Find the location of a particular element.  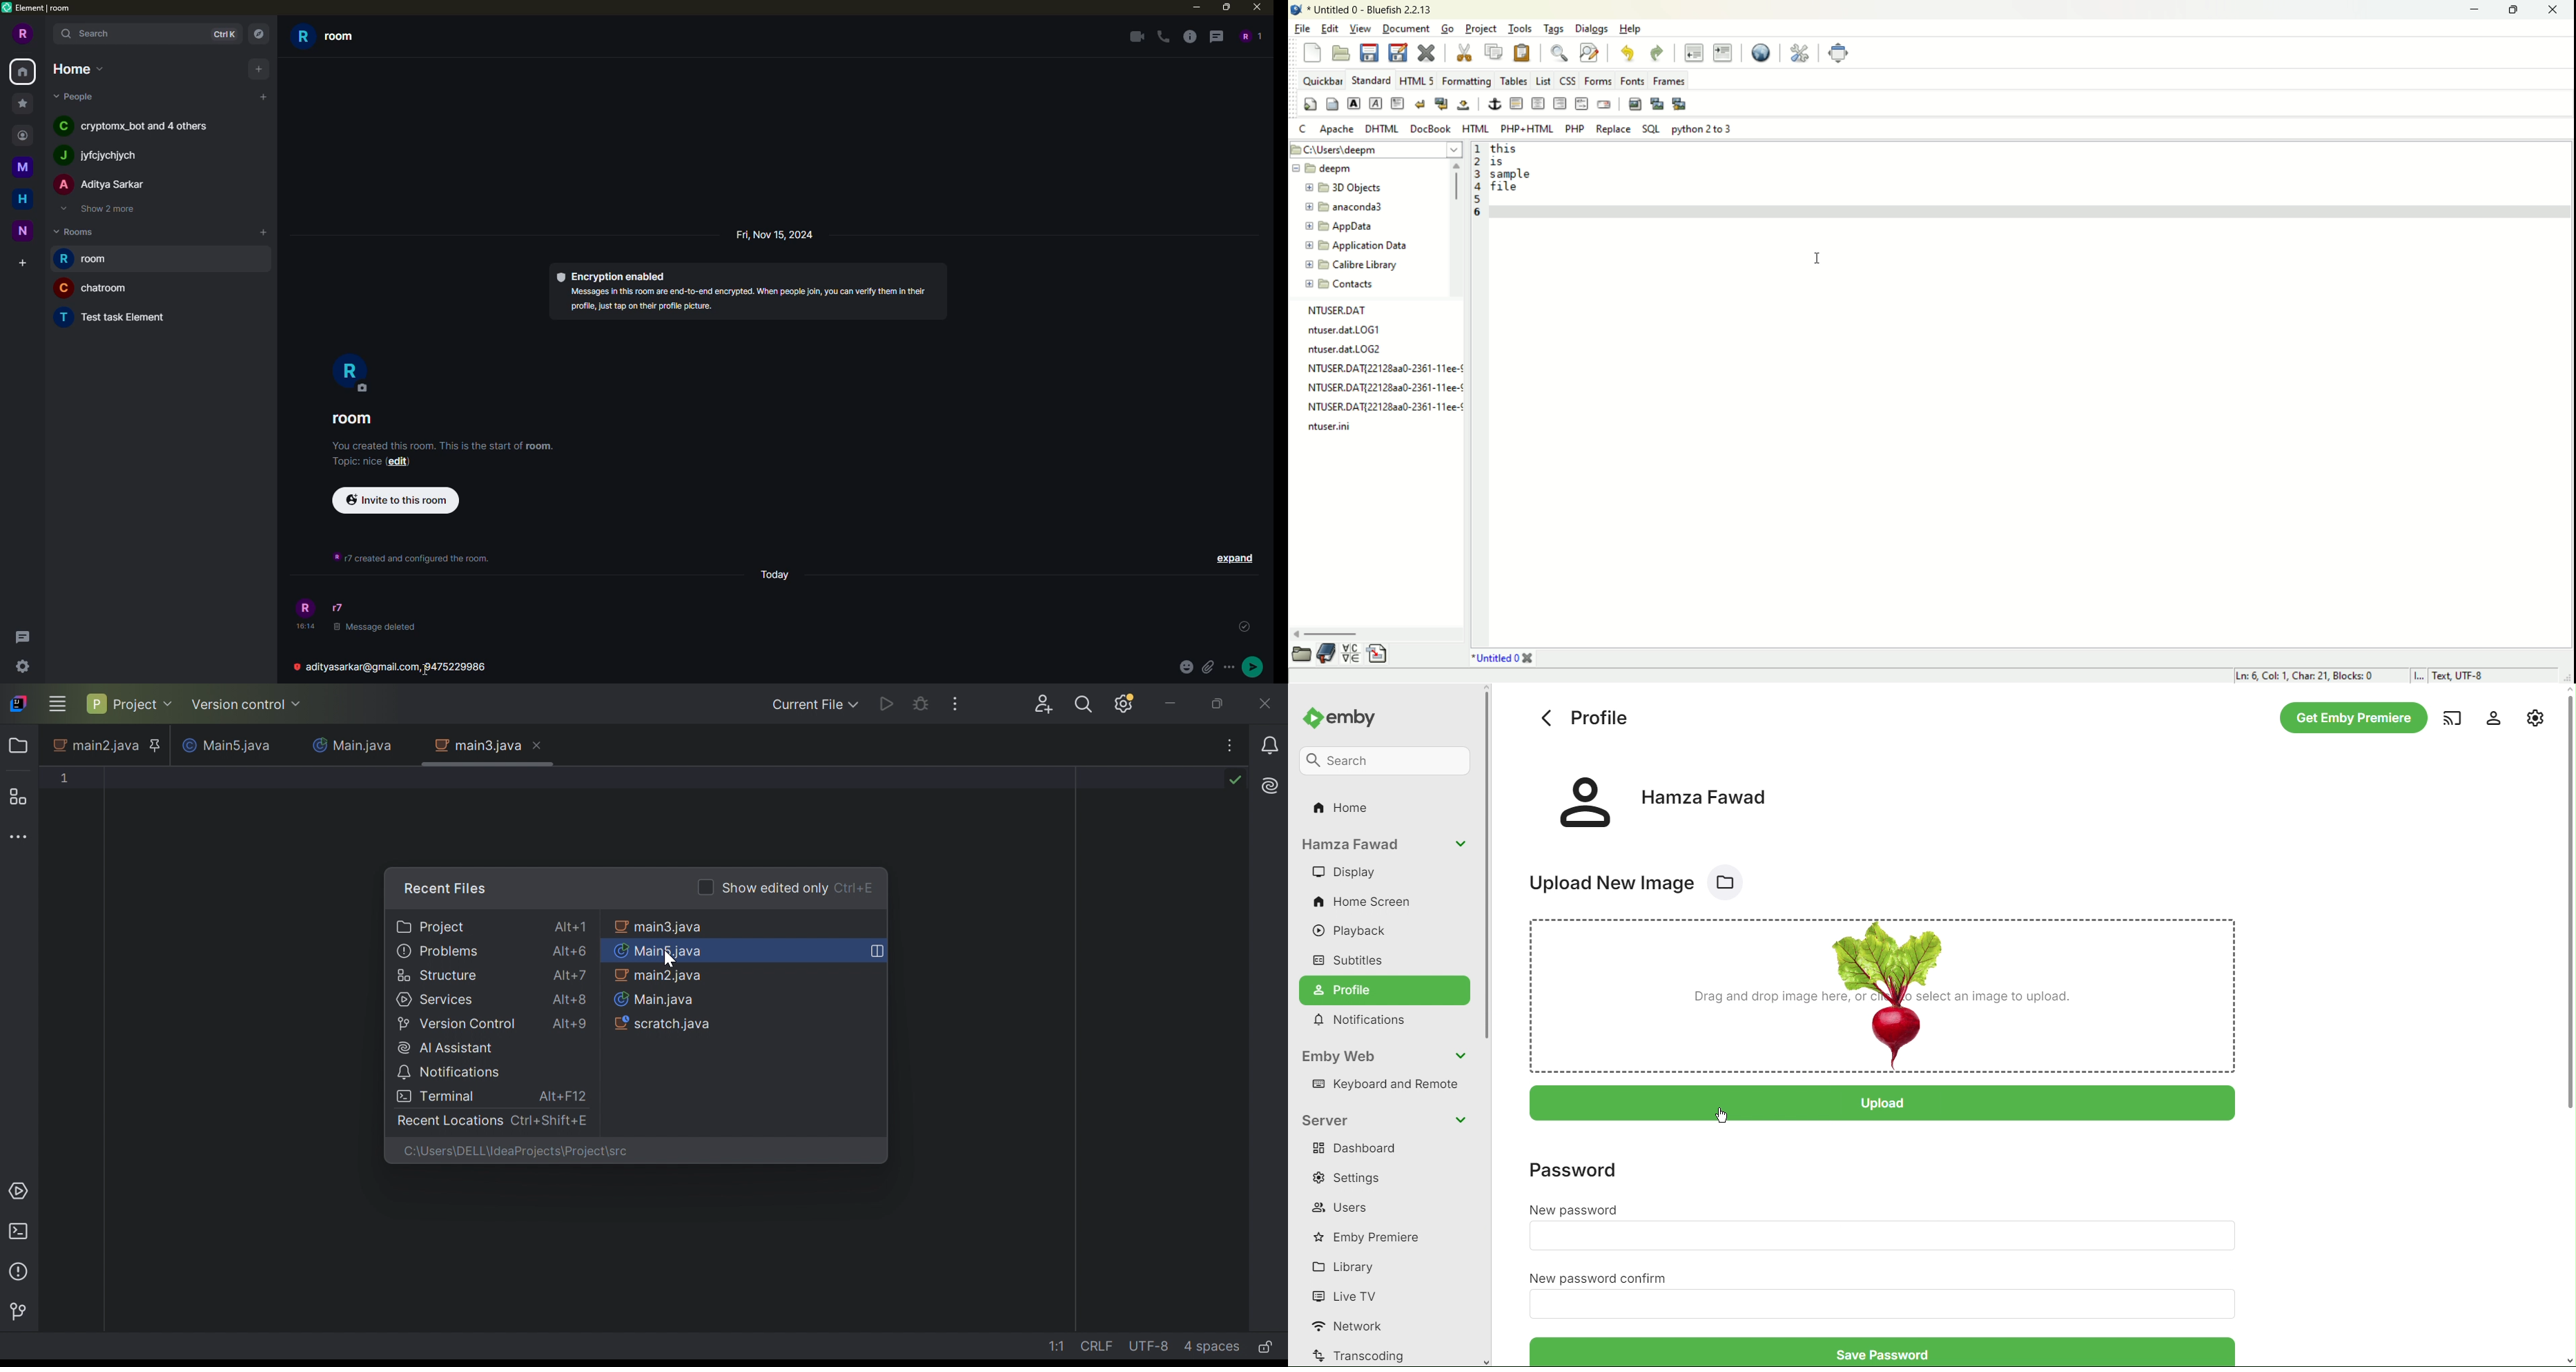

title is located at coordinates (1506, 659).